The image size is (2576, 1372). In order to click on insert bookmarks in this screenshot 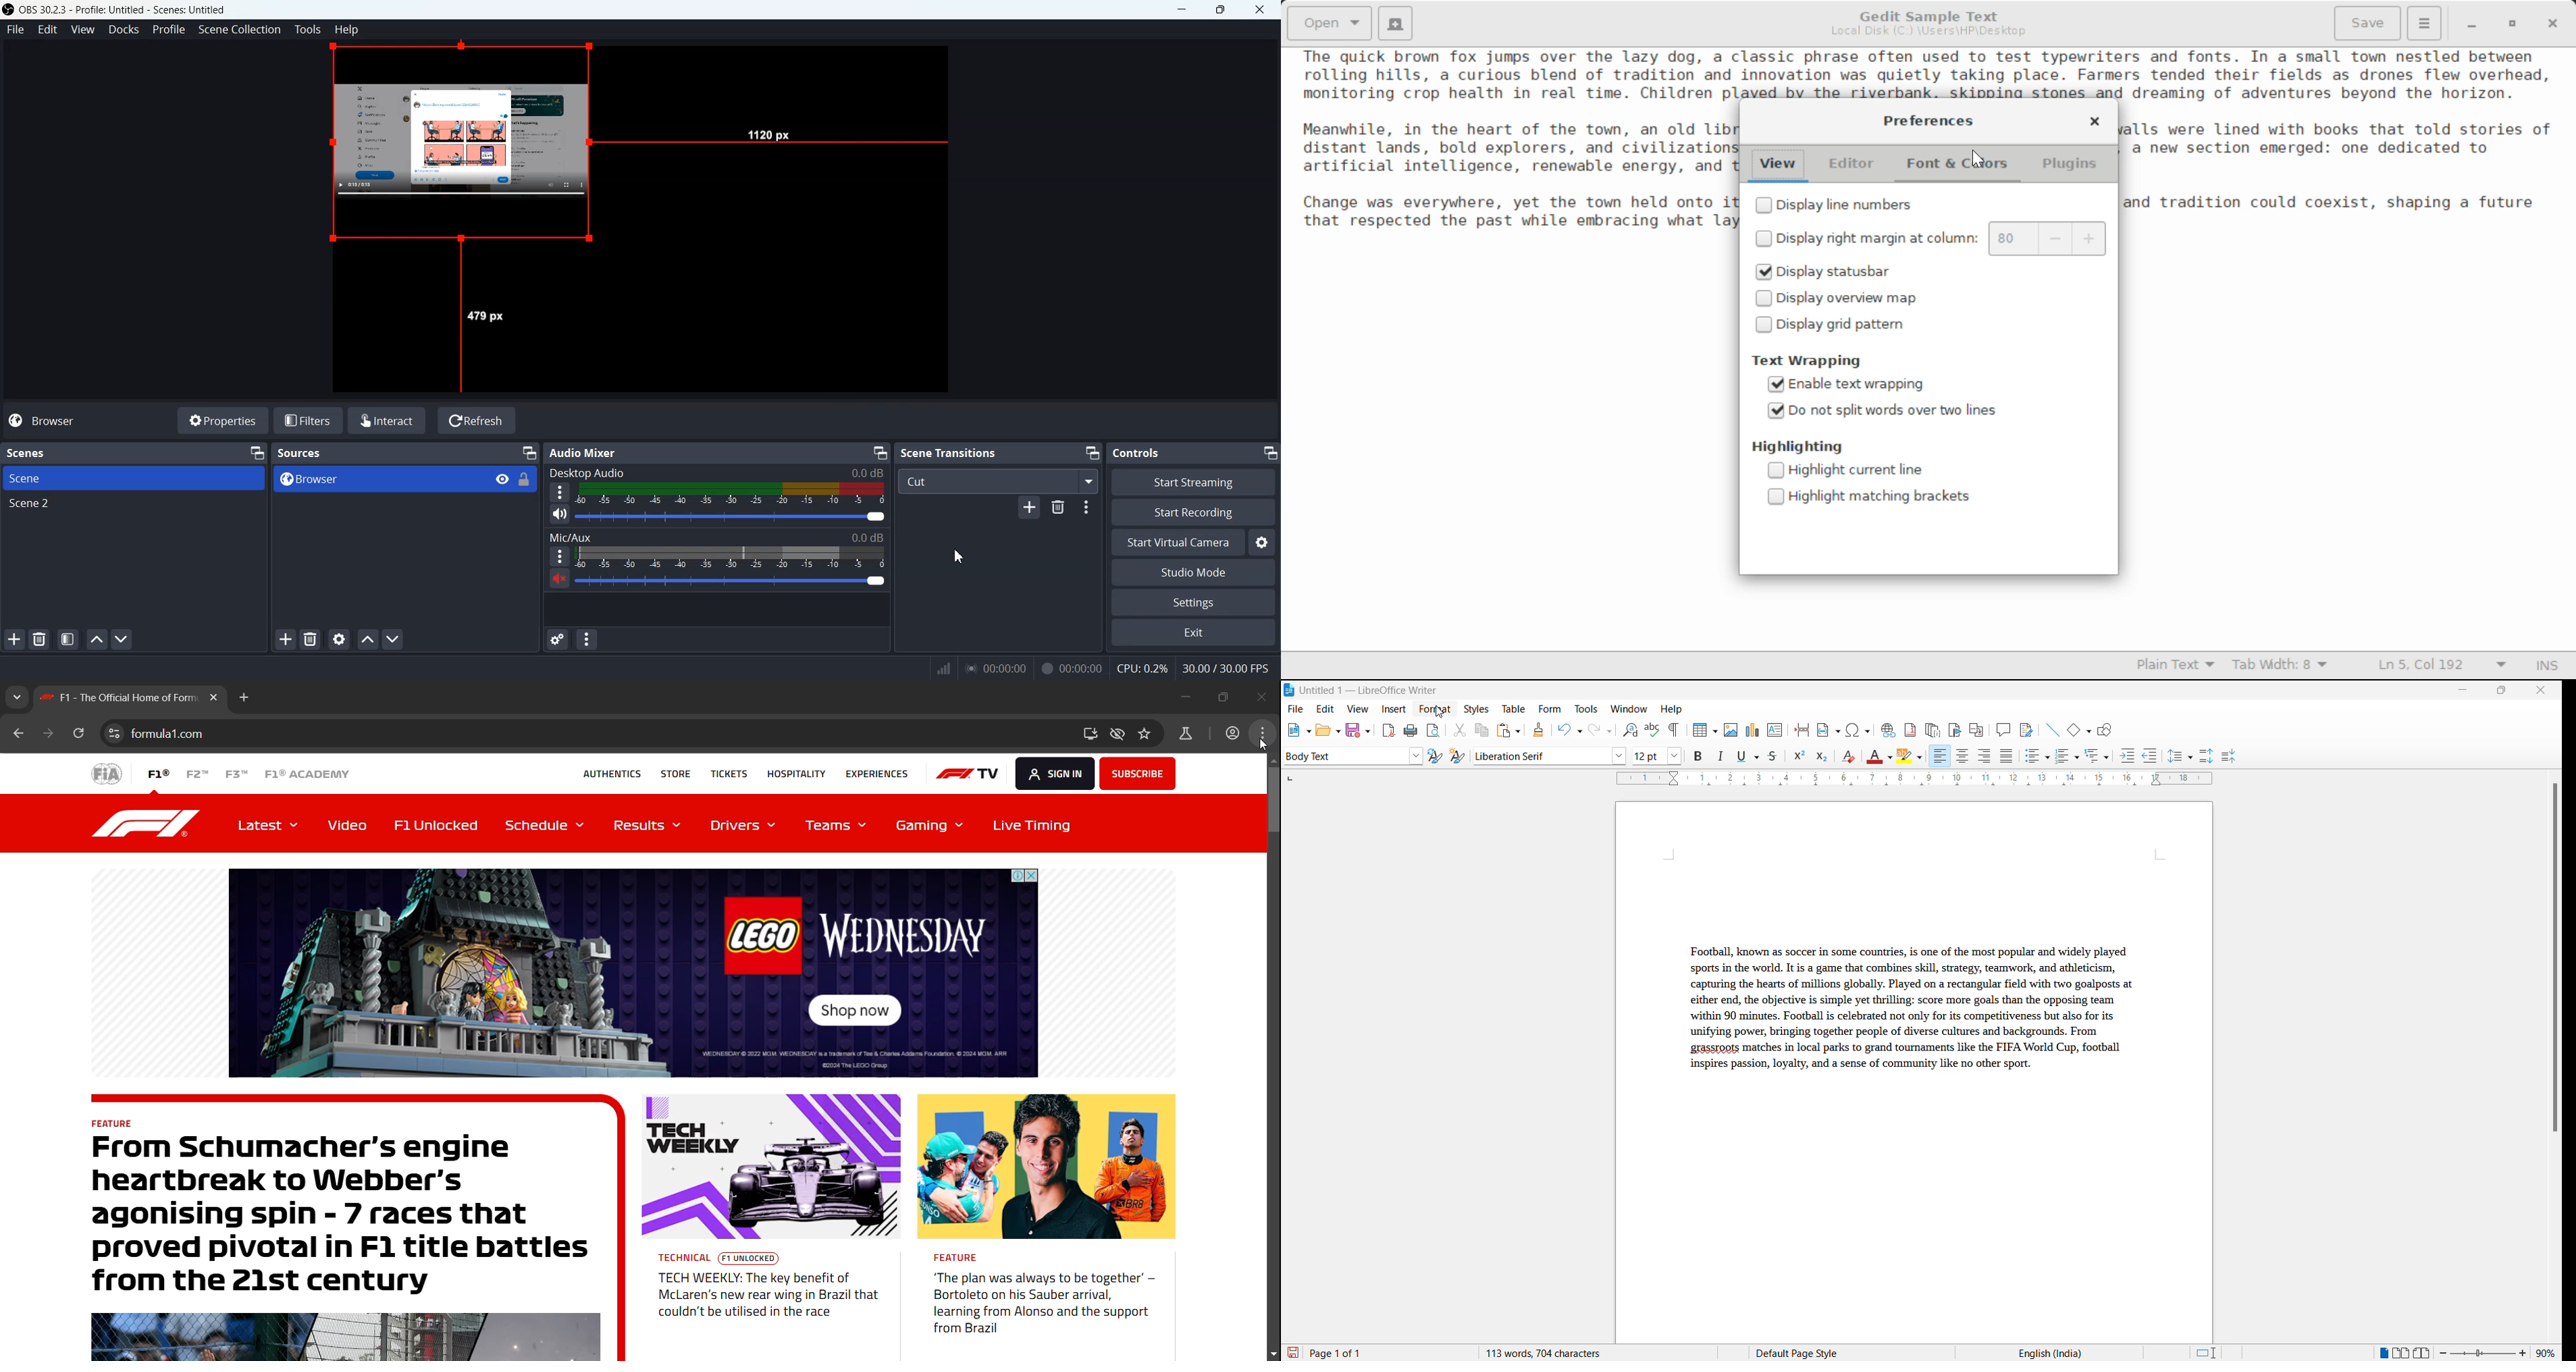, I will do `click(1954, 728)`.